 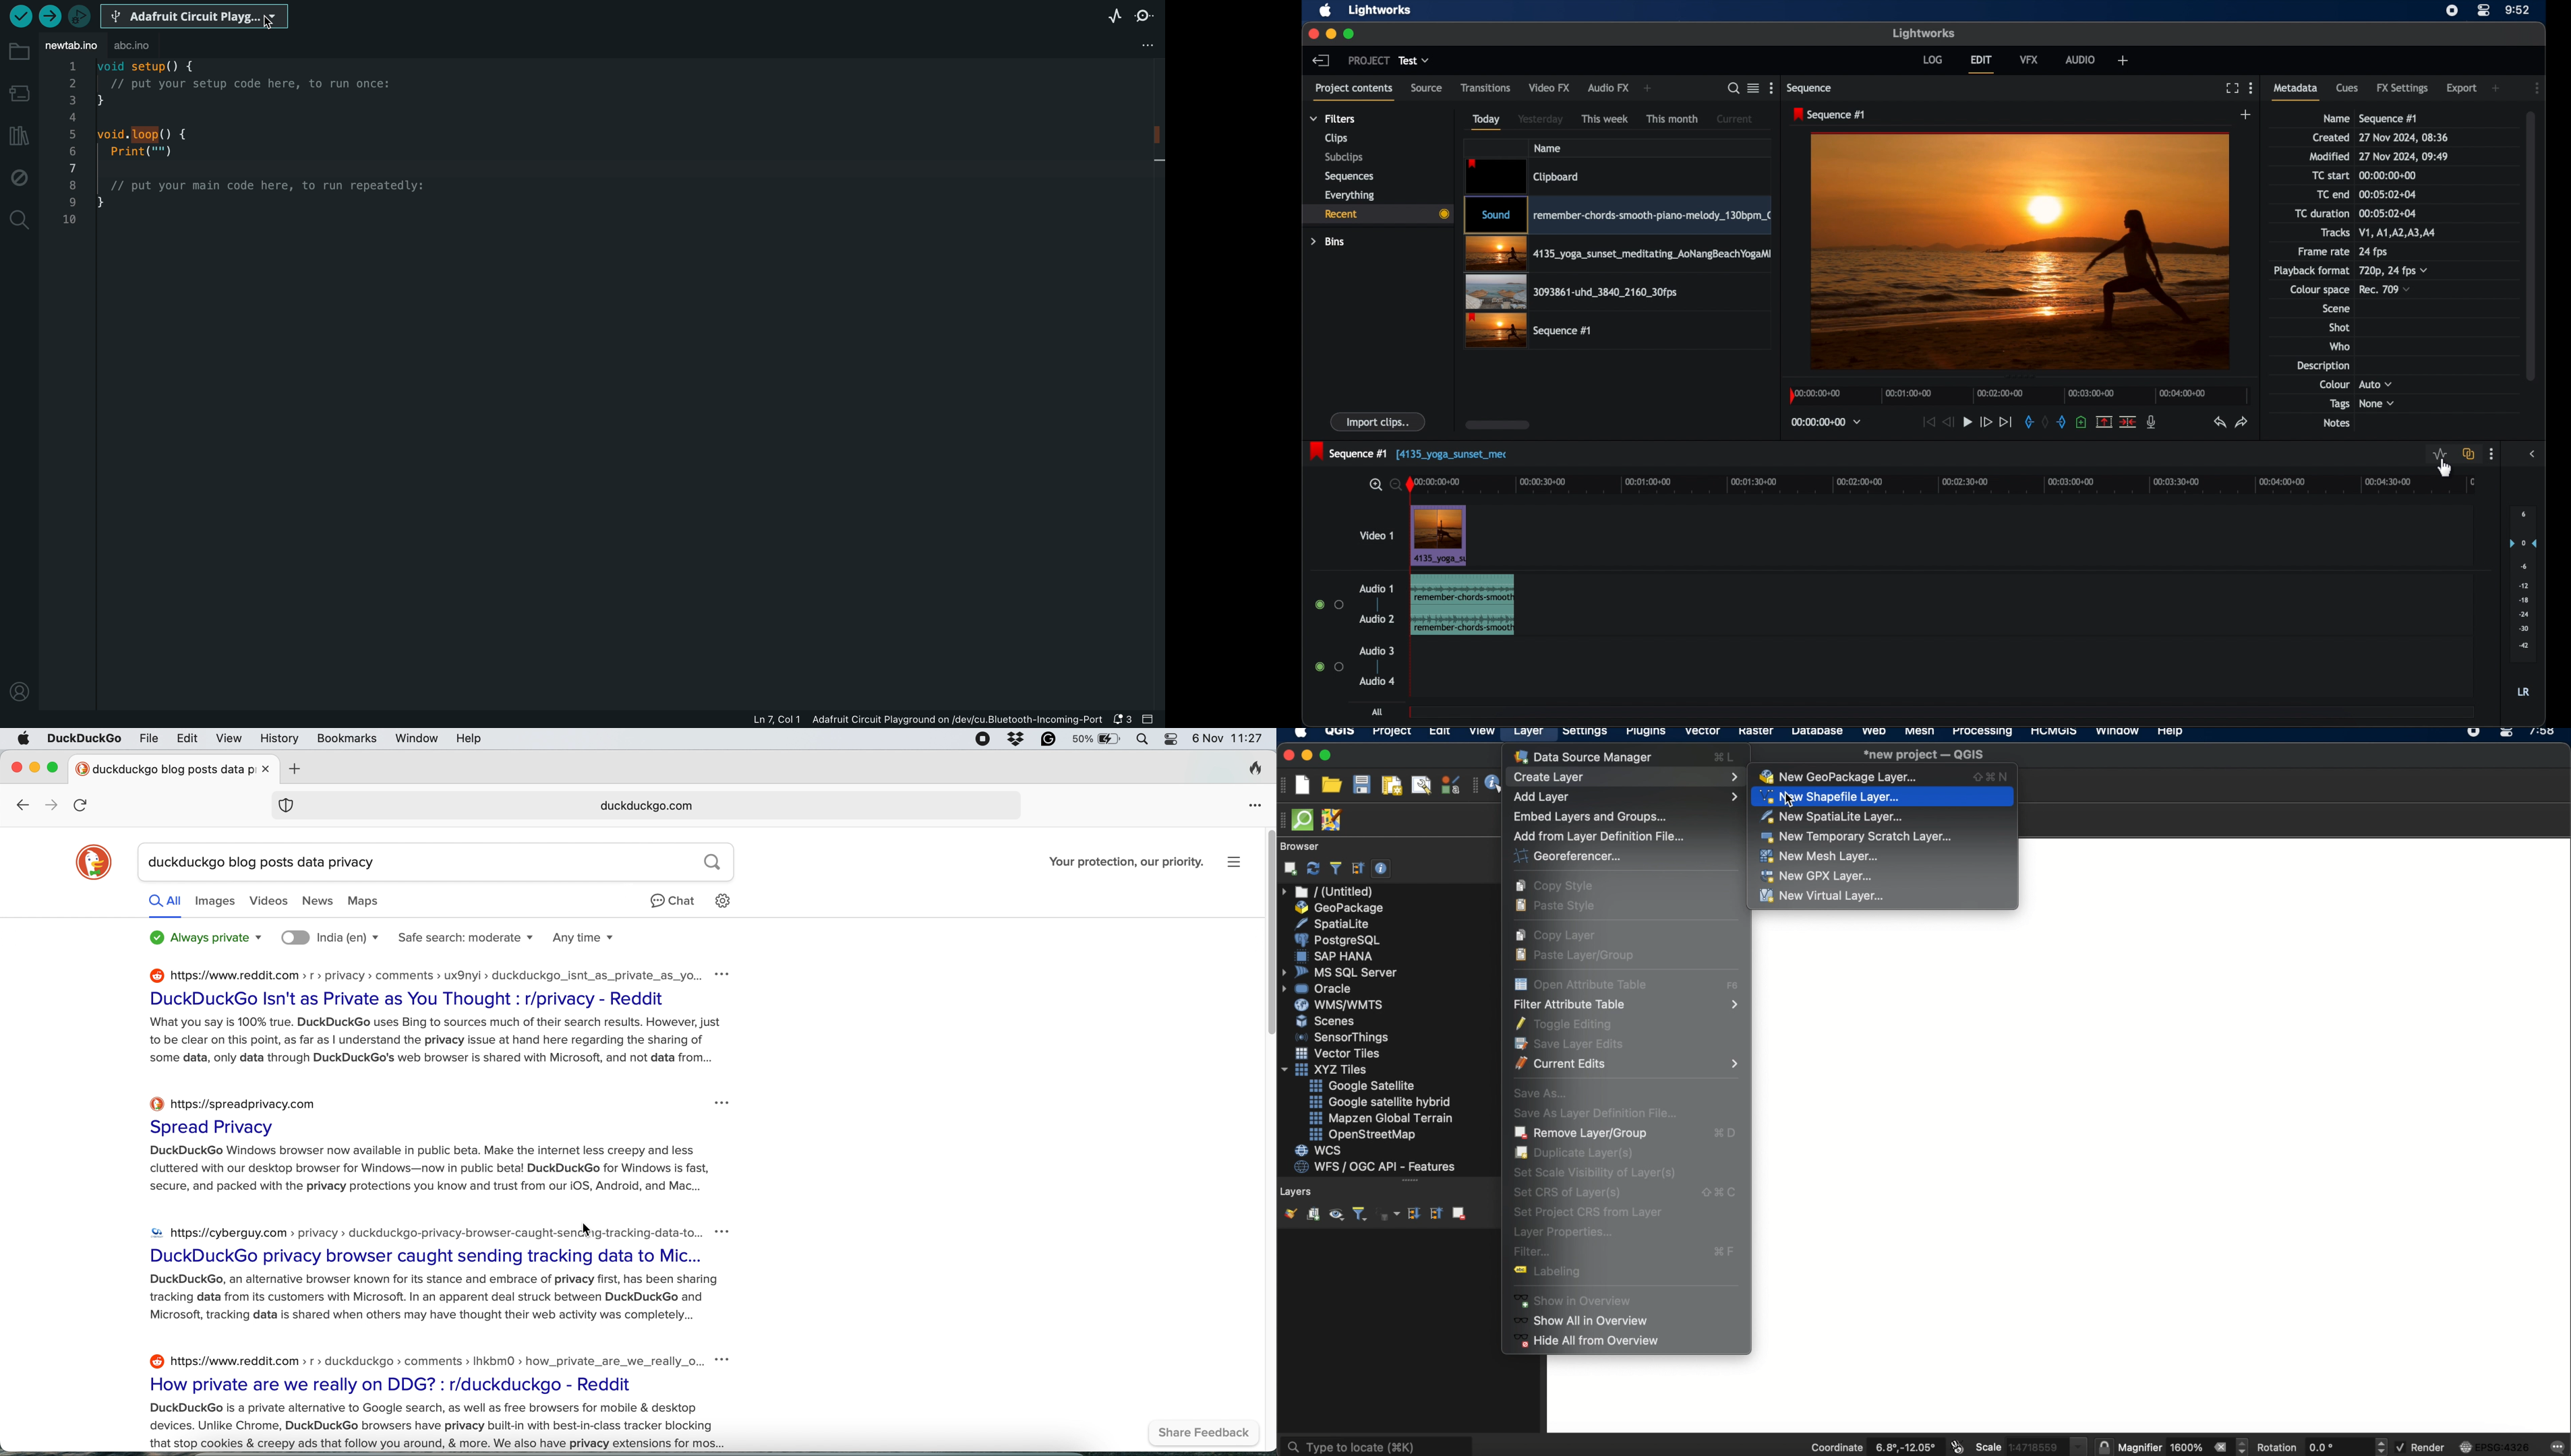 What do you see at coordinates (1986, 422) in the screenshot?
I see `fast forward` at bounding box center [1986, 422].